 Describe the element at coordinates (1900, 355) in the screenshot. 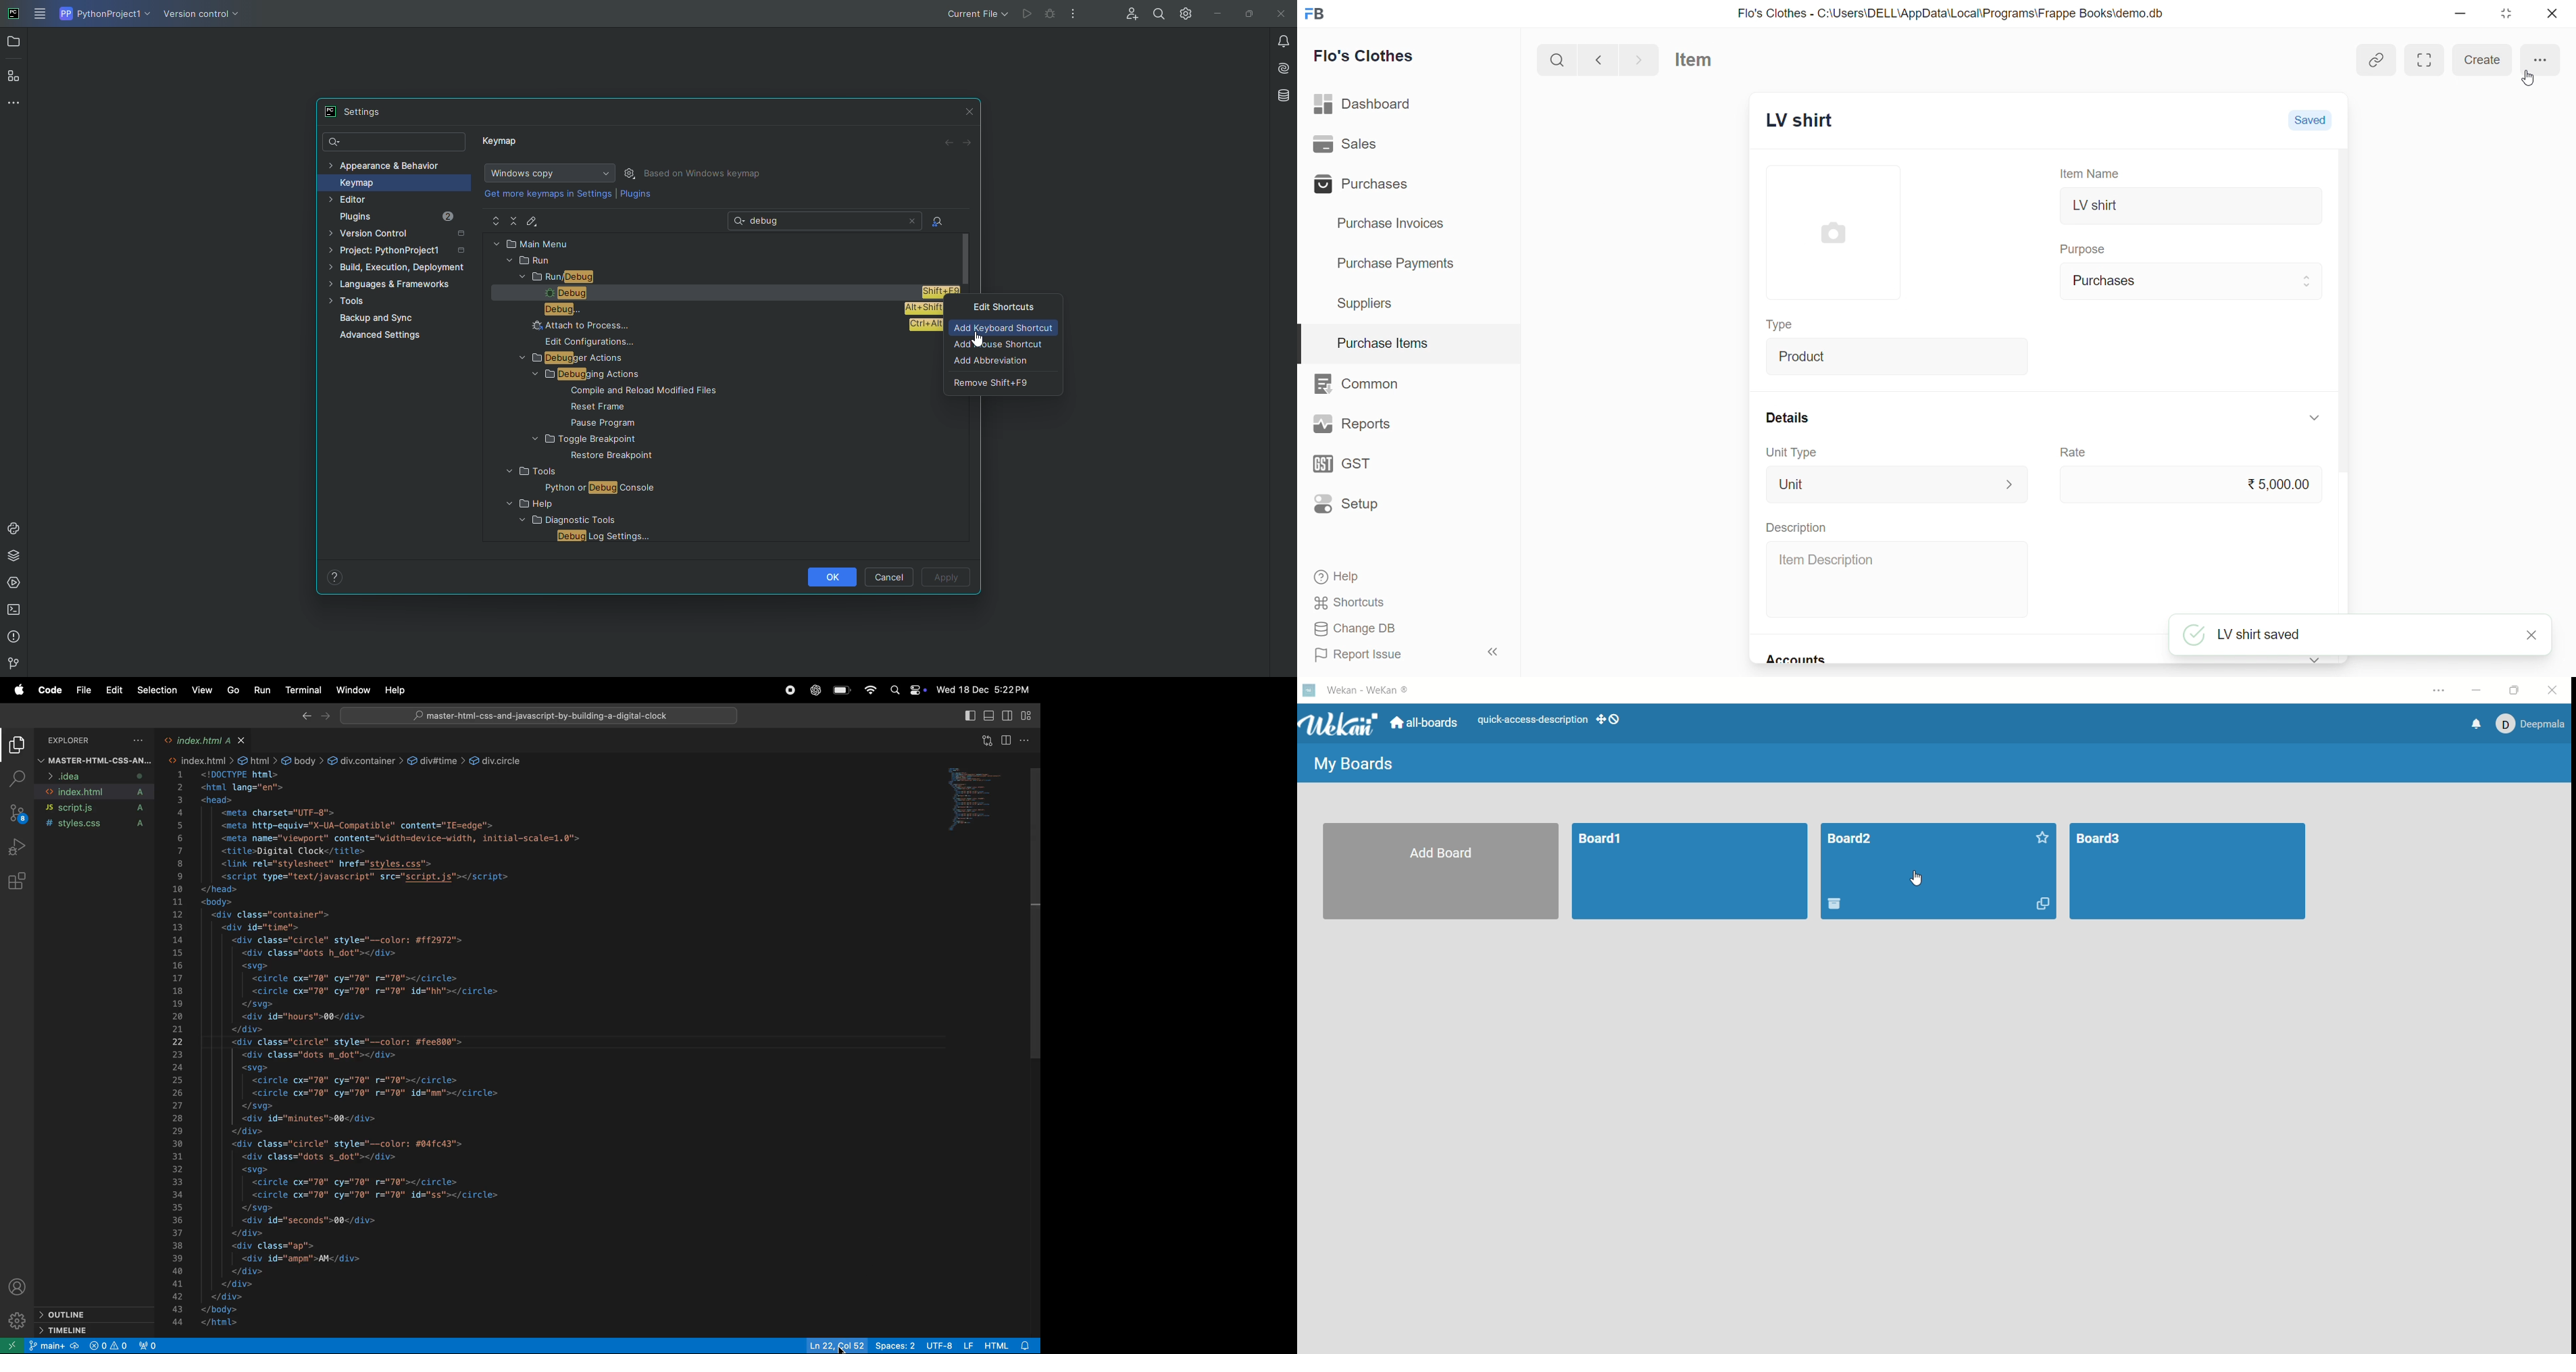

I see `Product` at that location.